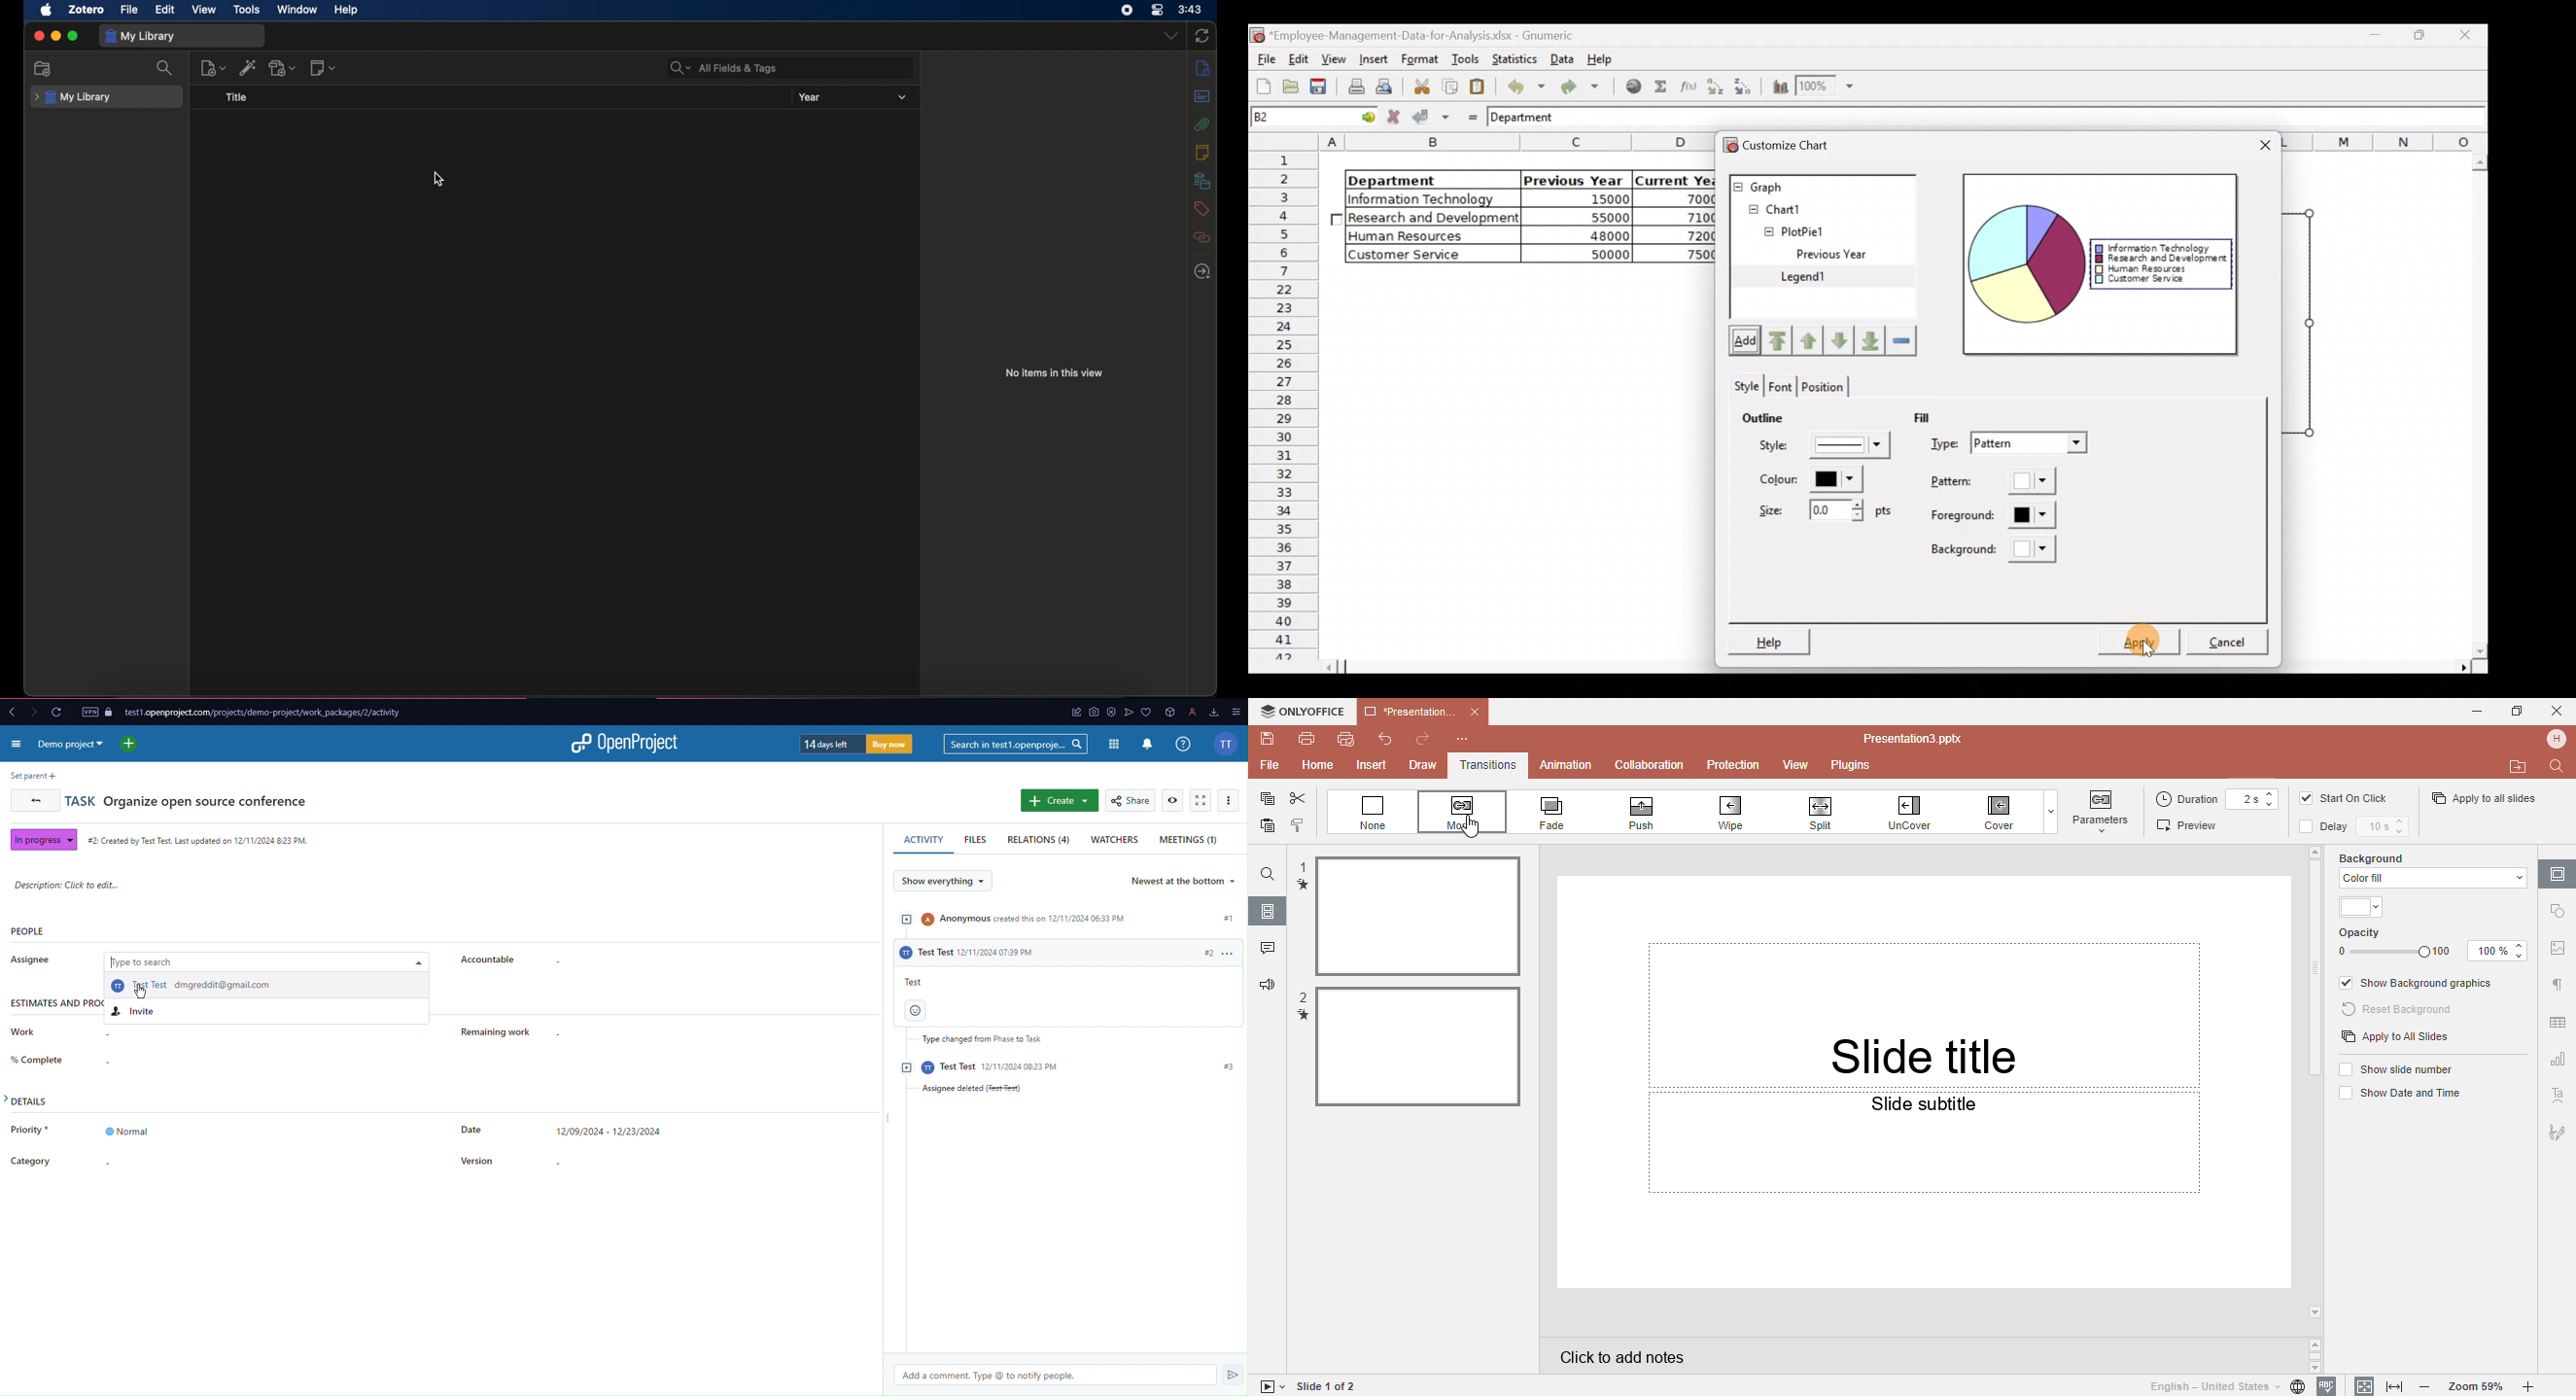  I want to click on Description, so click(68, 884).